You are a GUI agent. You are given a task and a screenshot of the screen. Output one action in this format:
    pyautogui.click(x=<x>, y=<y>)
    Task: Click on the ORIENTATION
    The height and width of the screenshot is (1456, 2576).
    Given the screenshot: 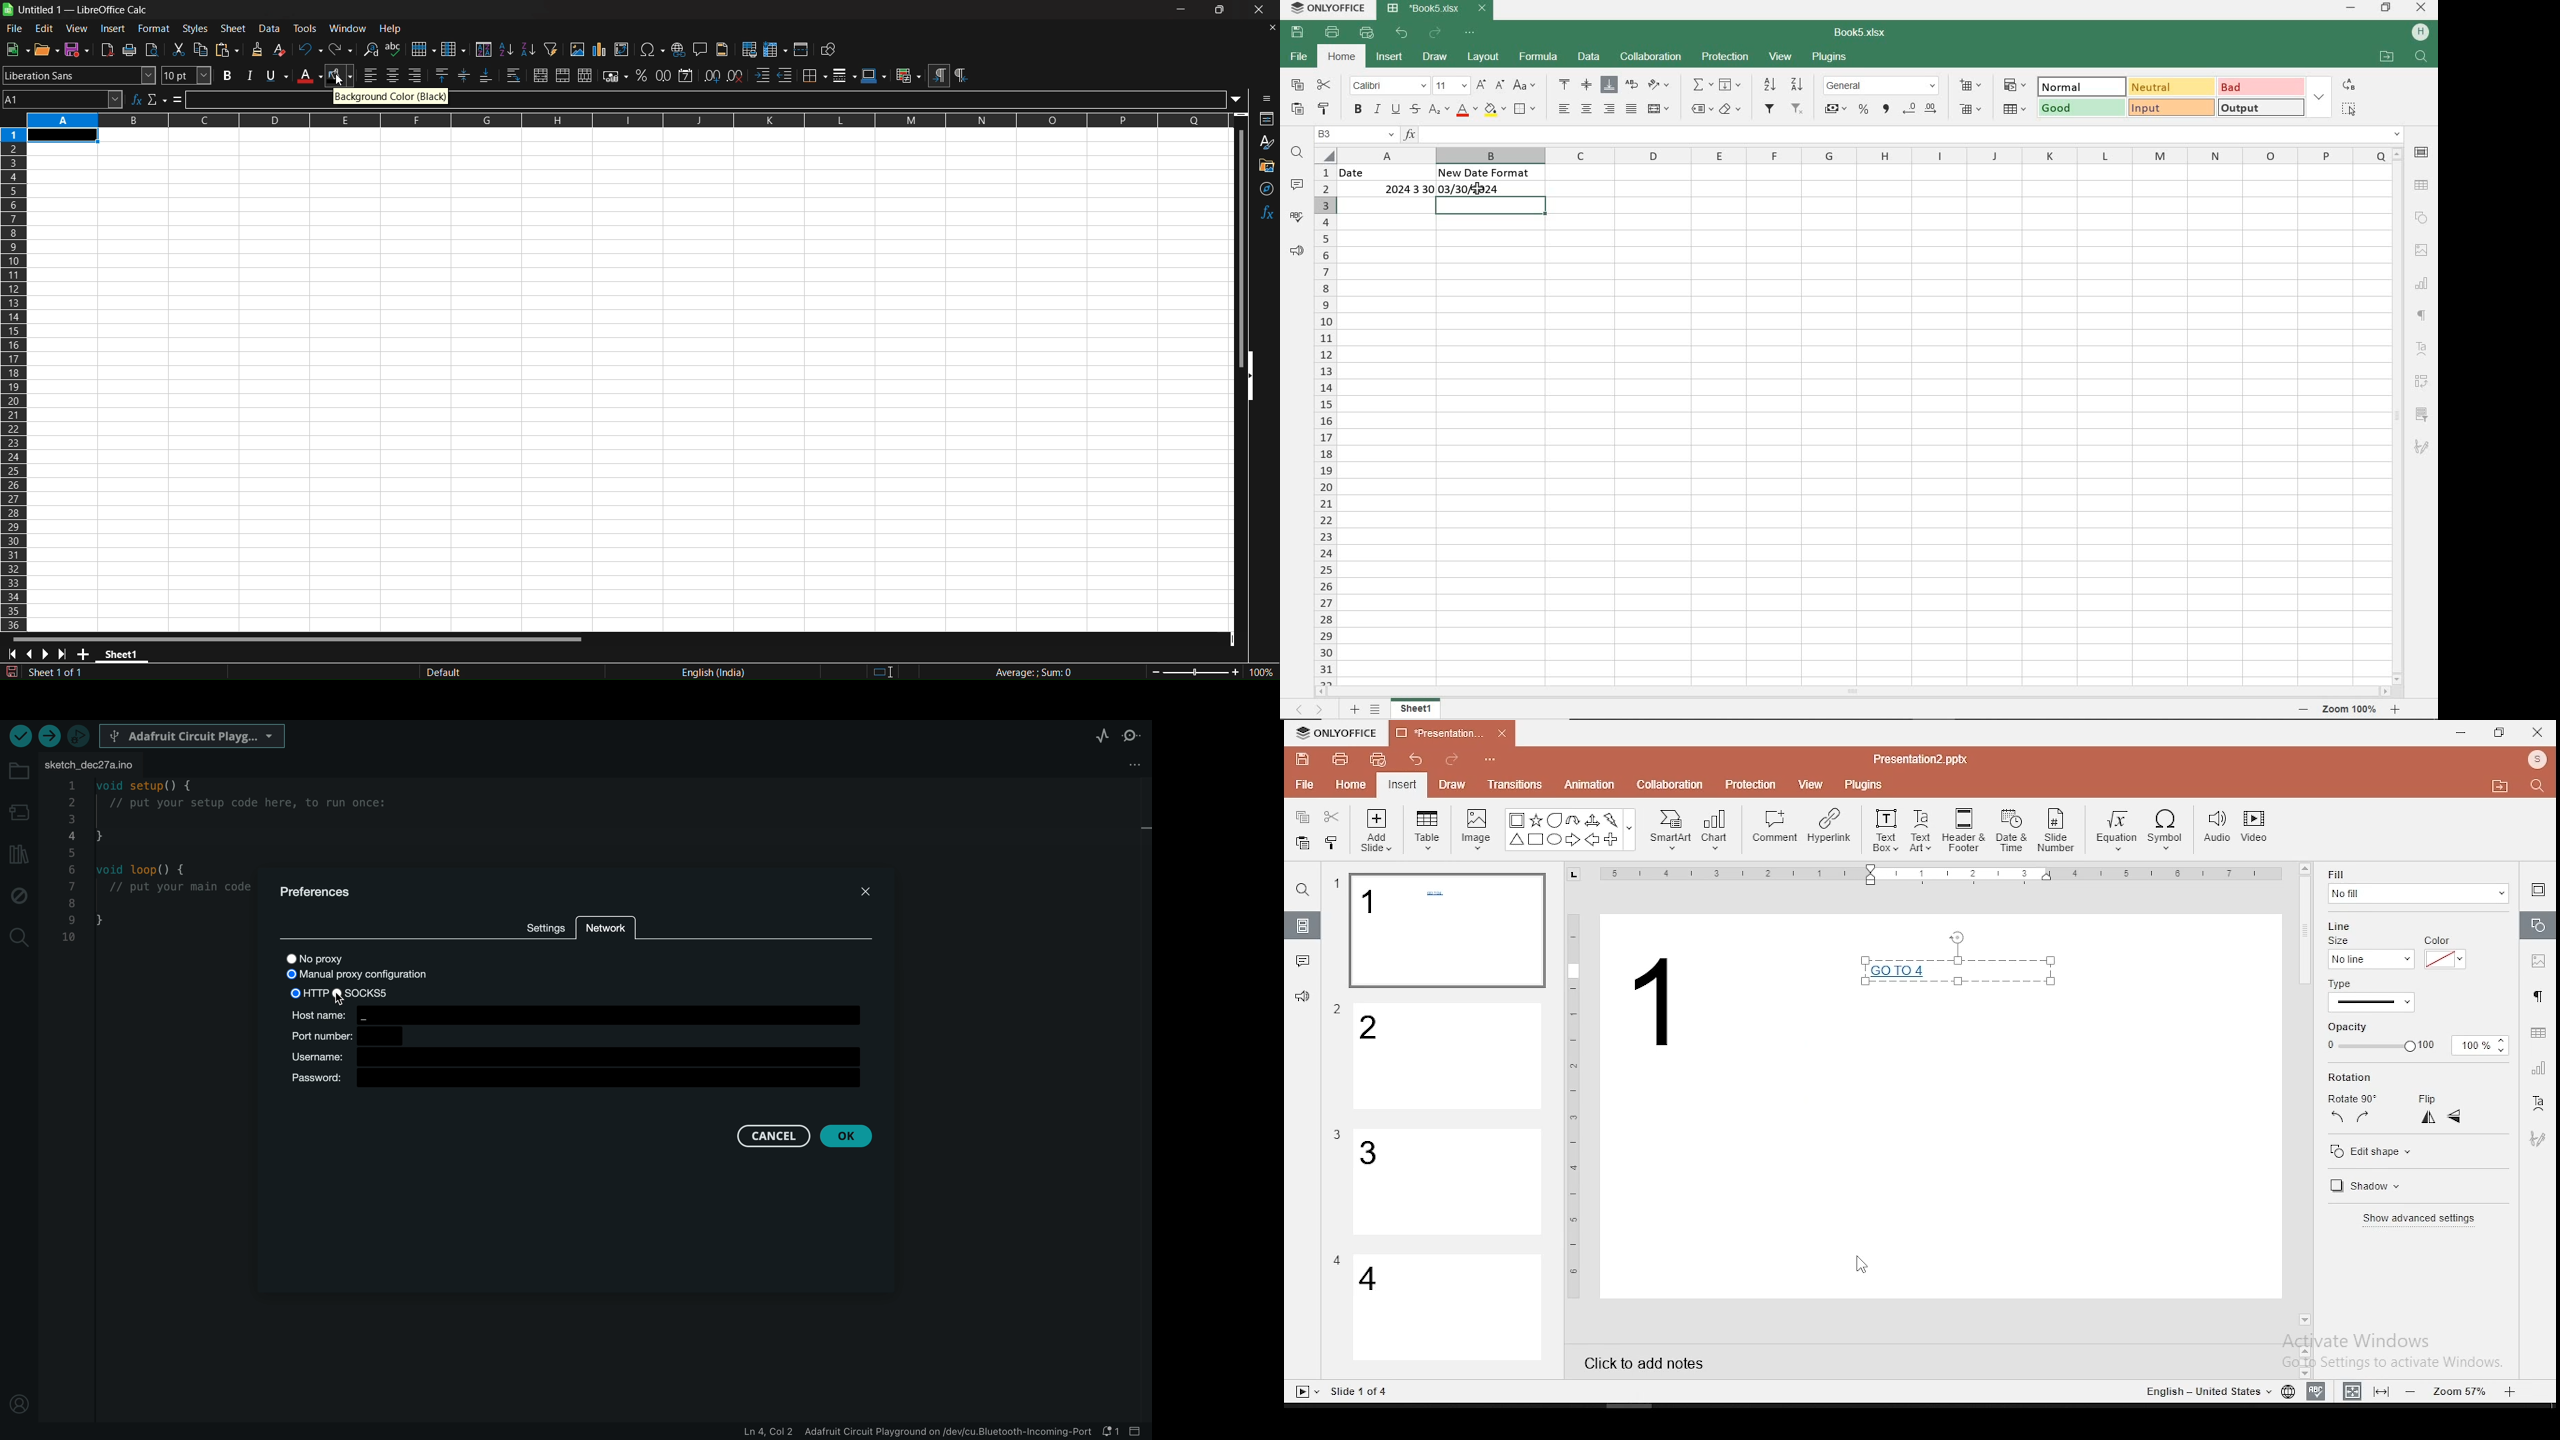 What is the action you would take?
    pyautogui.click(x=1661, y=84)
    